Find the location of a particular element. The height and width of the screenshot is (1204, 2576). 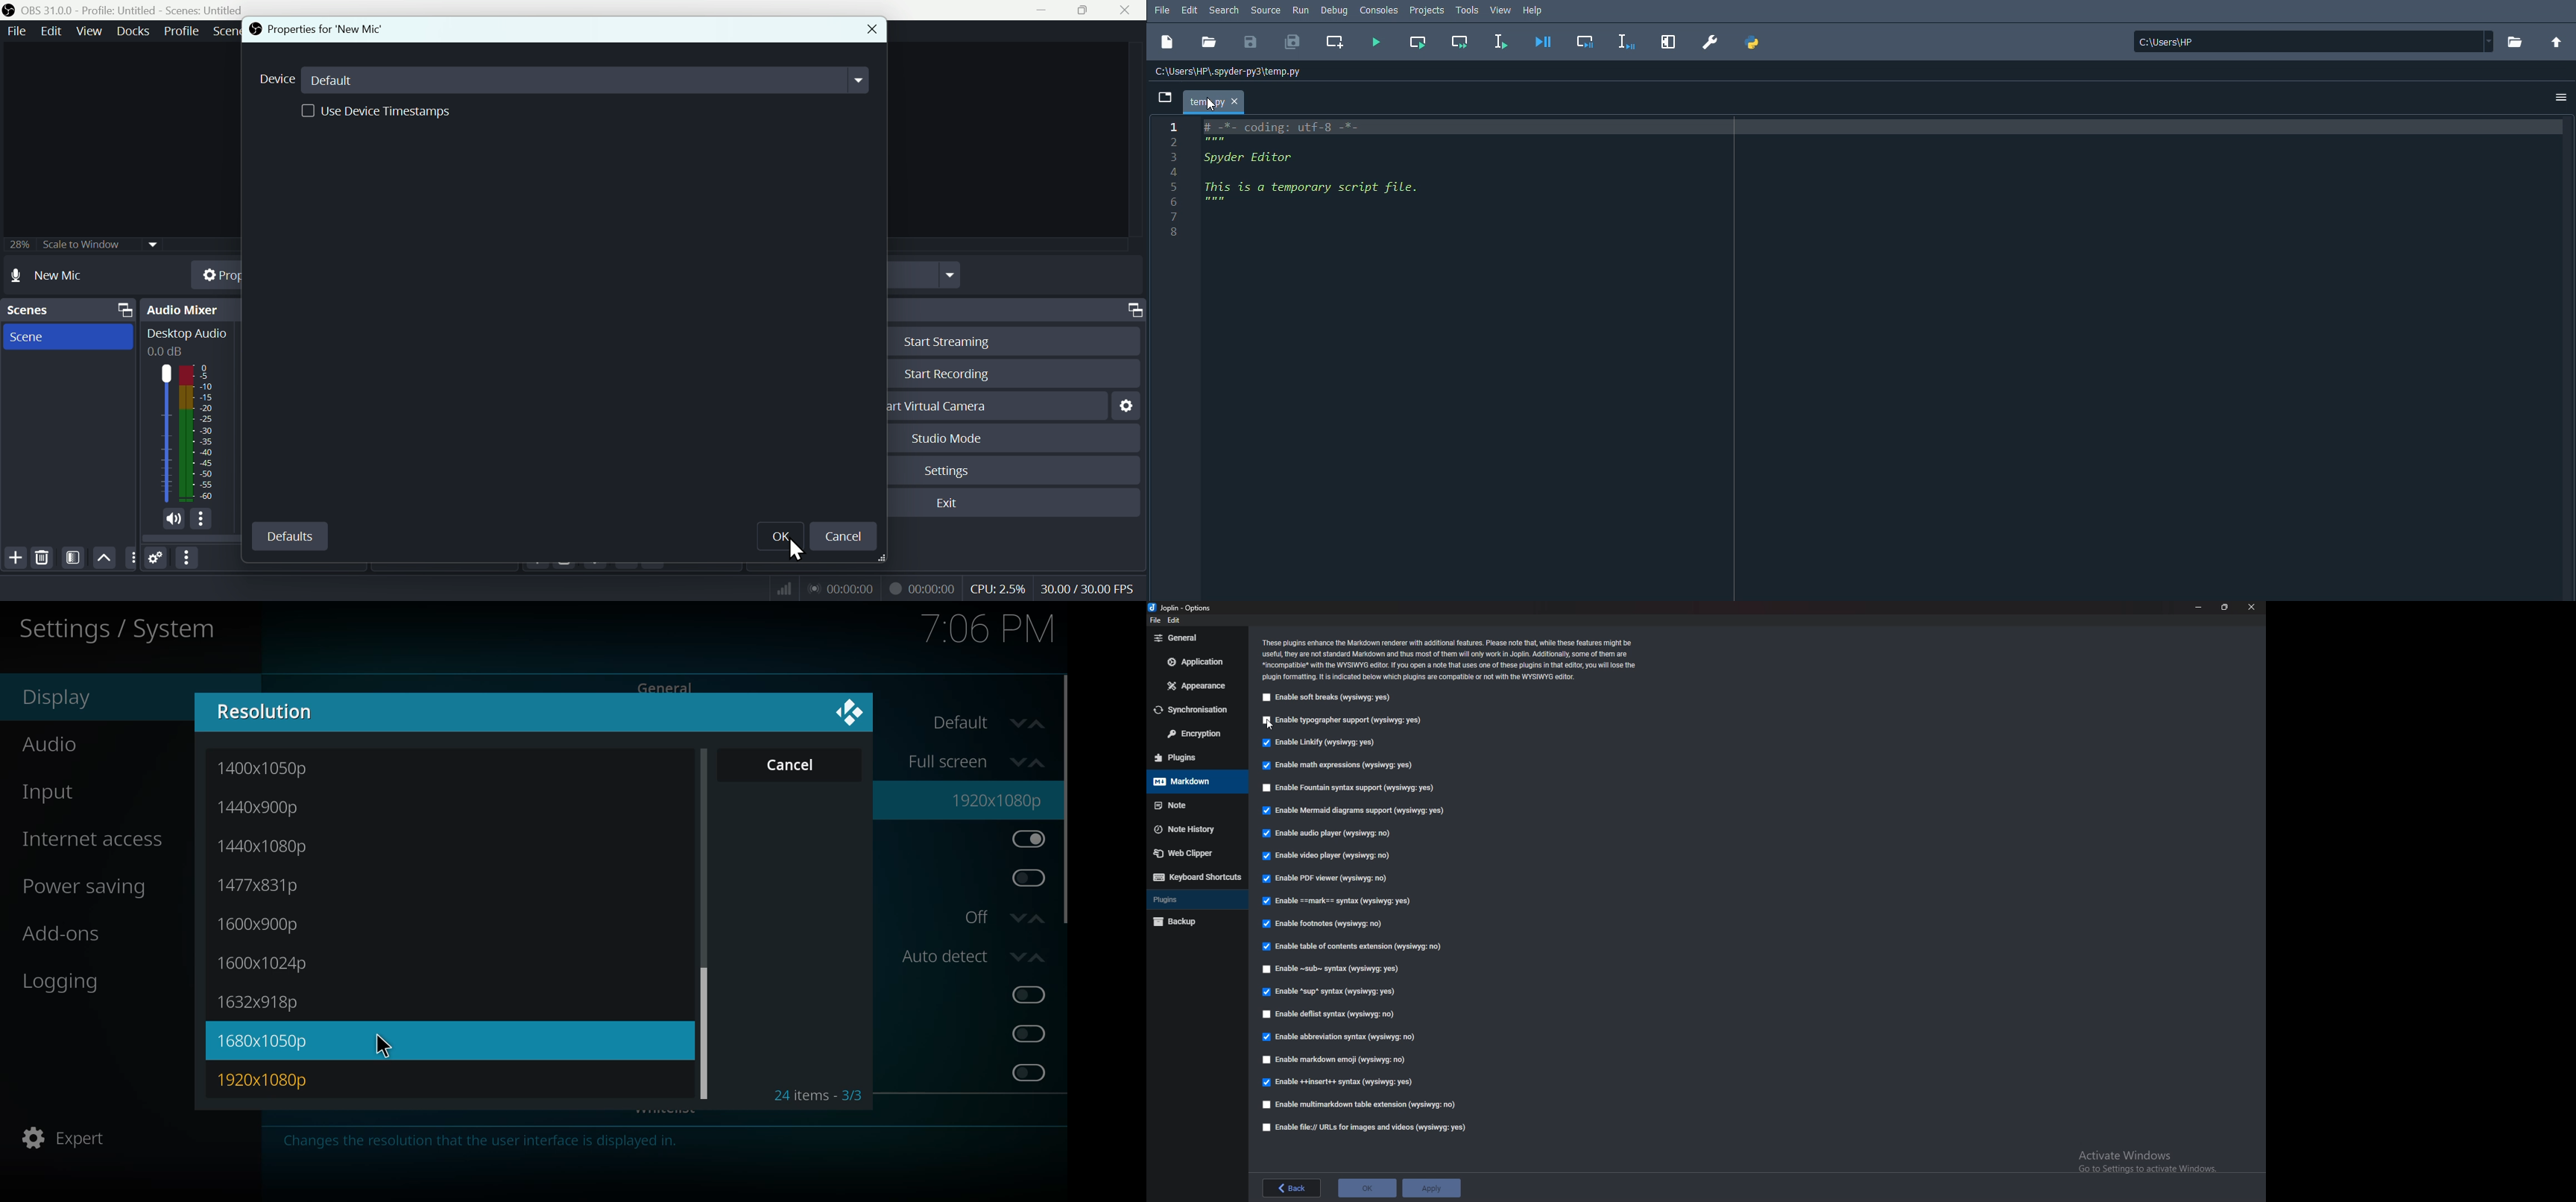

auto detect is located at coordinates (976, 955).